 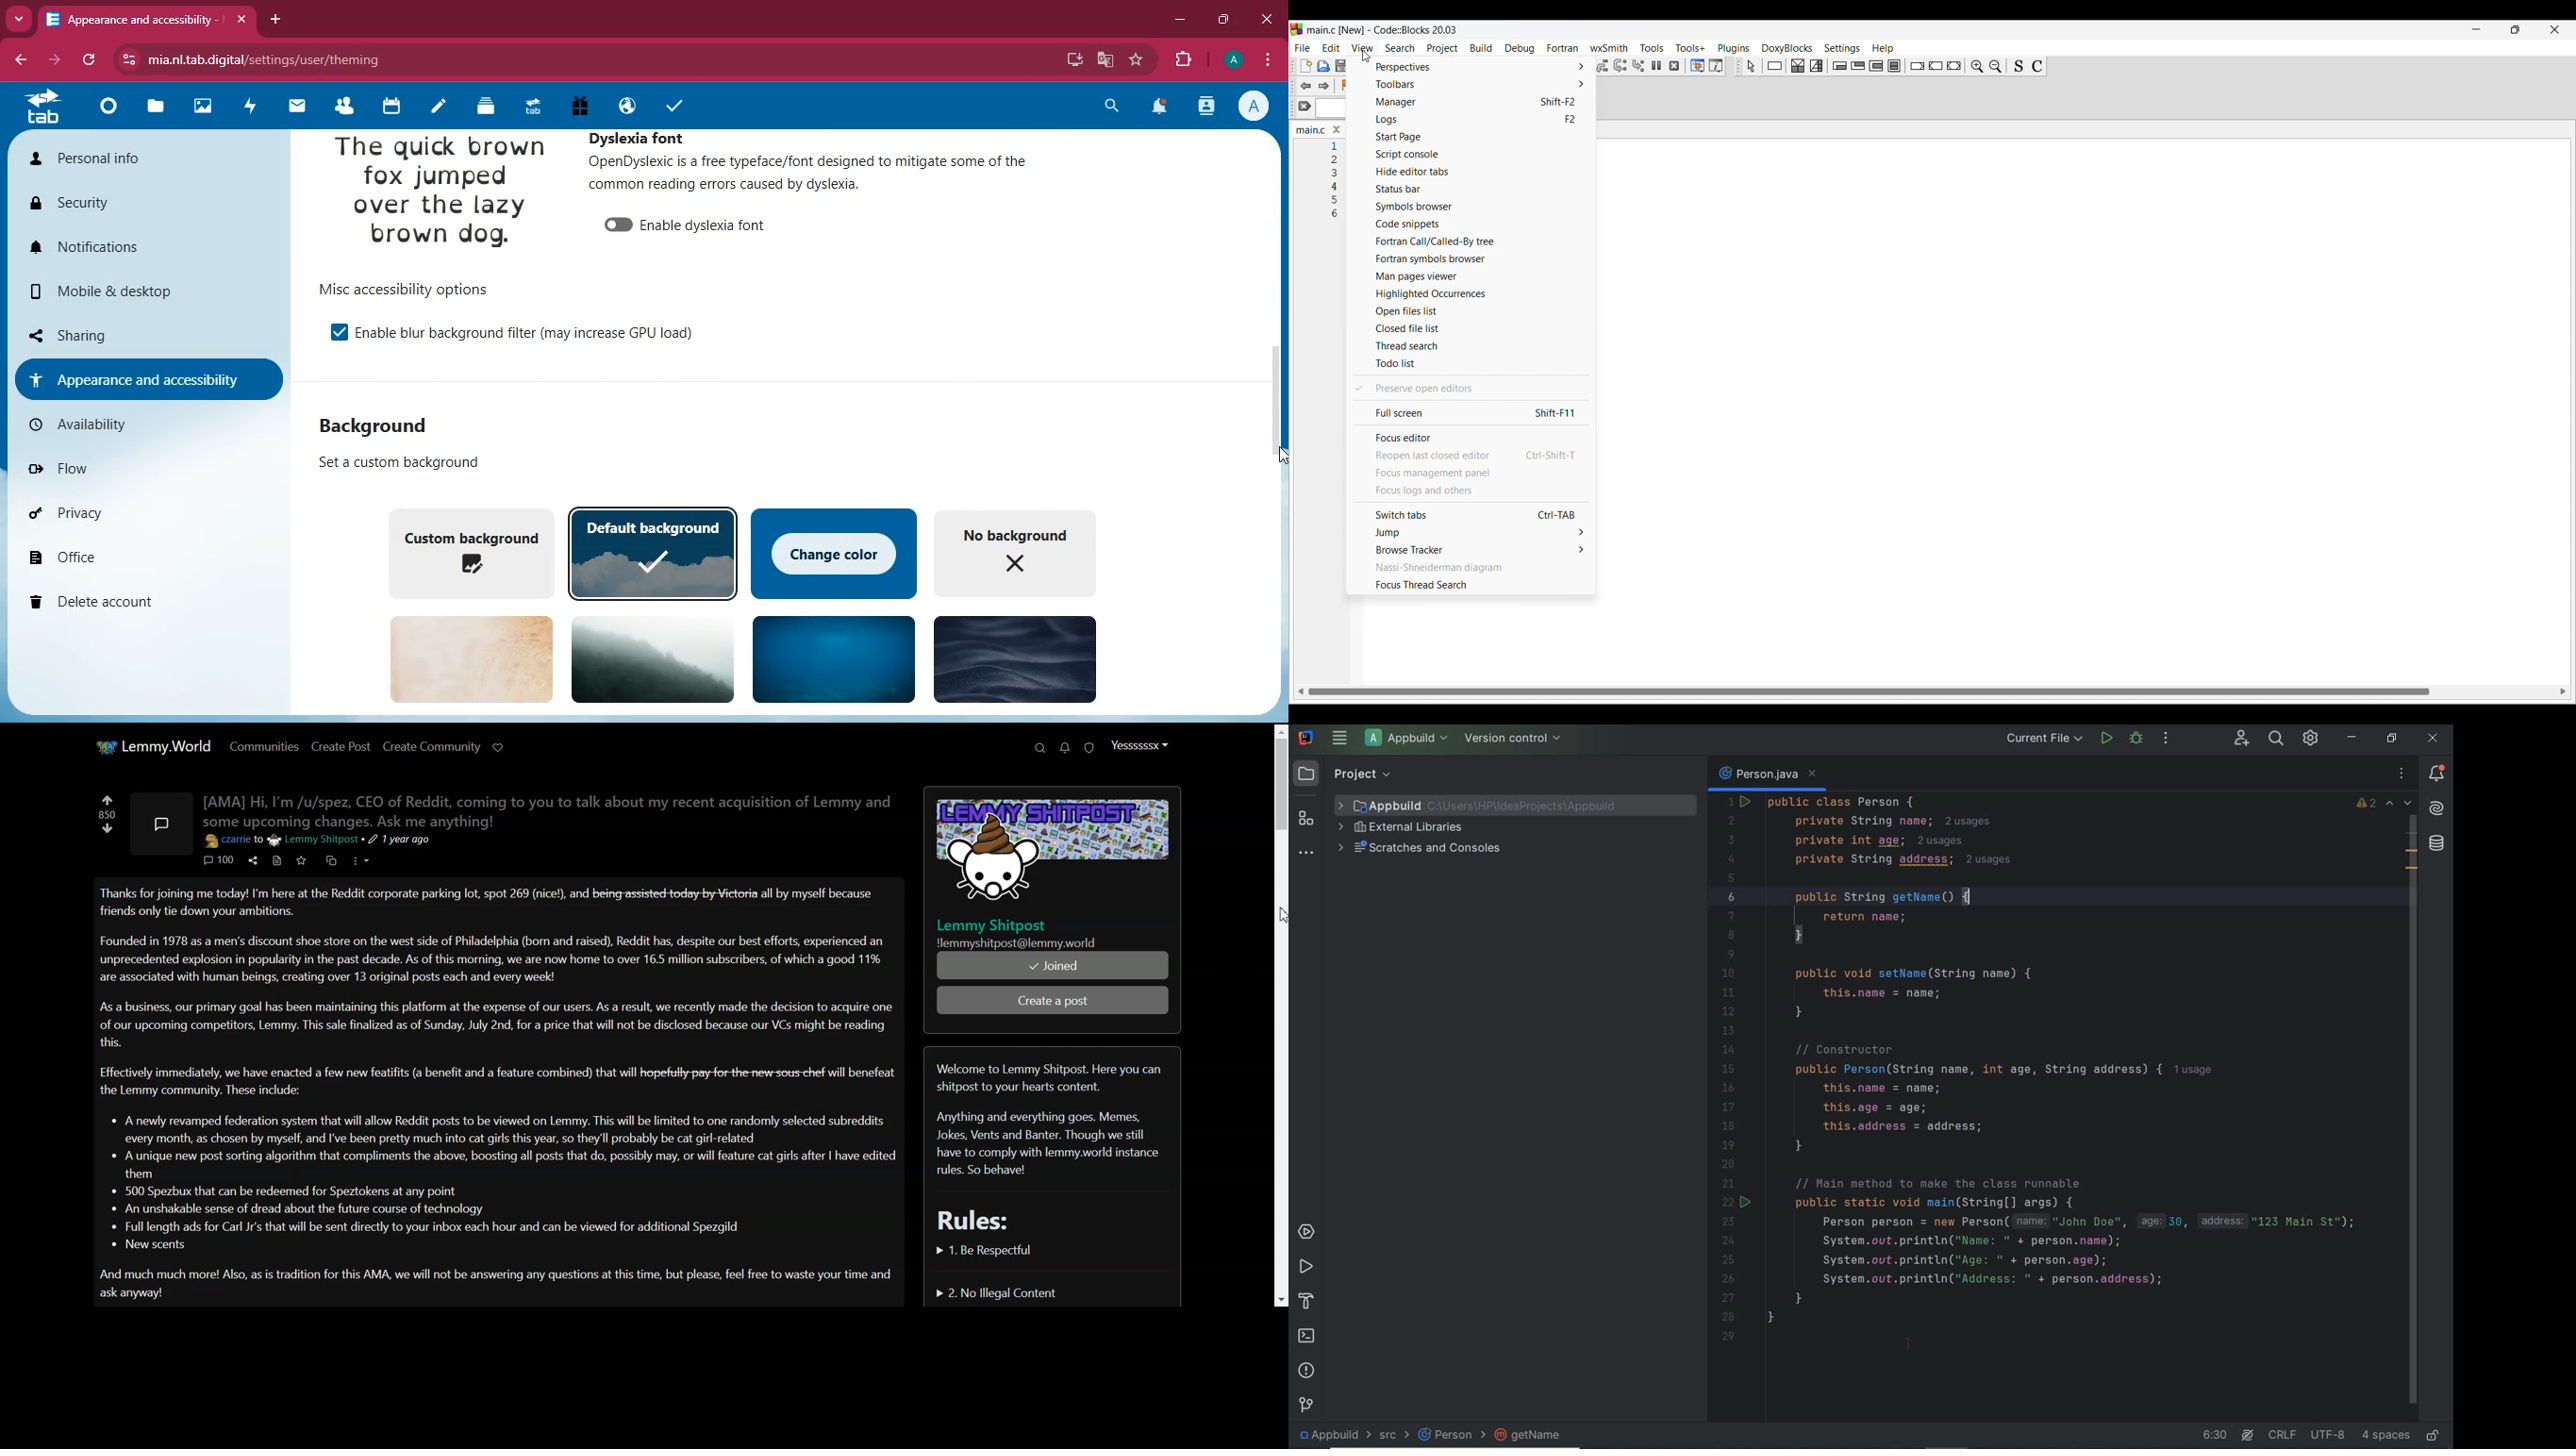 What do you see at coordinates (1475, 260) in the screenshot?
I see `Fortran symbols browser` at bounding box center [1475, 260].